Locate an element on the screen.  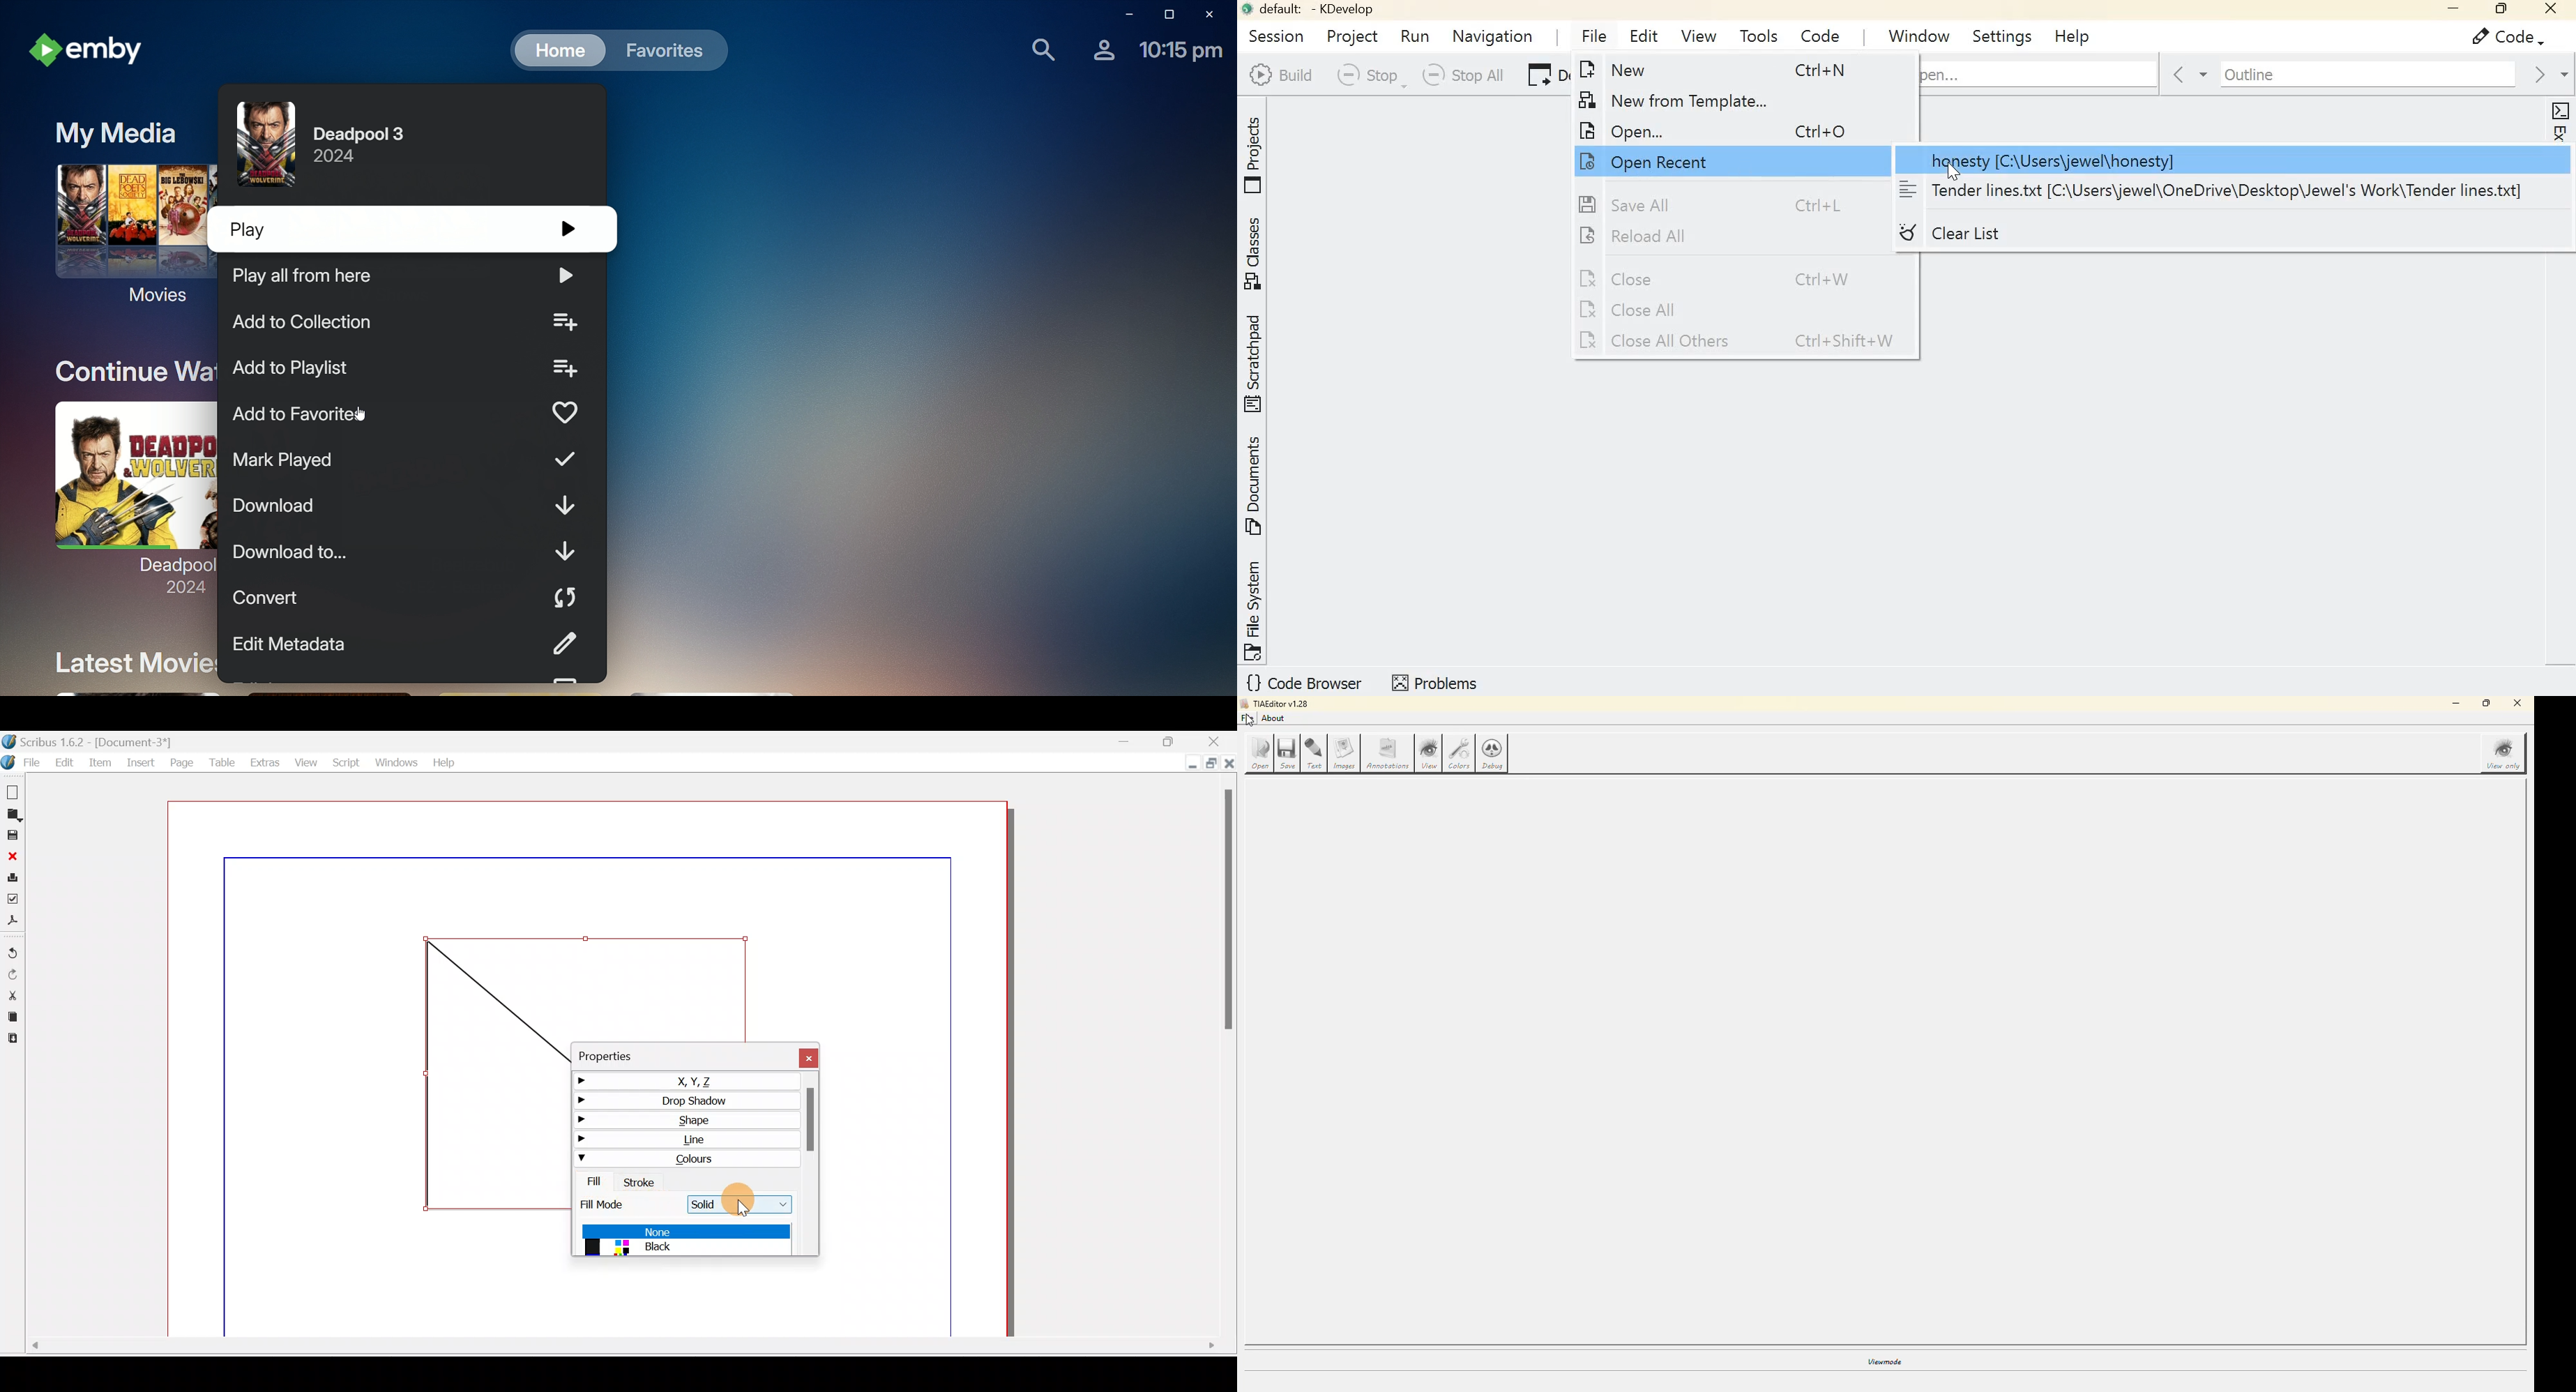
Scroll bar is located at coordinates (1229, 1059).